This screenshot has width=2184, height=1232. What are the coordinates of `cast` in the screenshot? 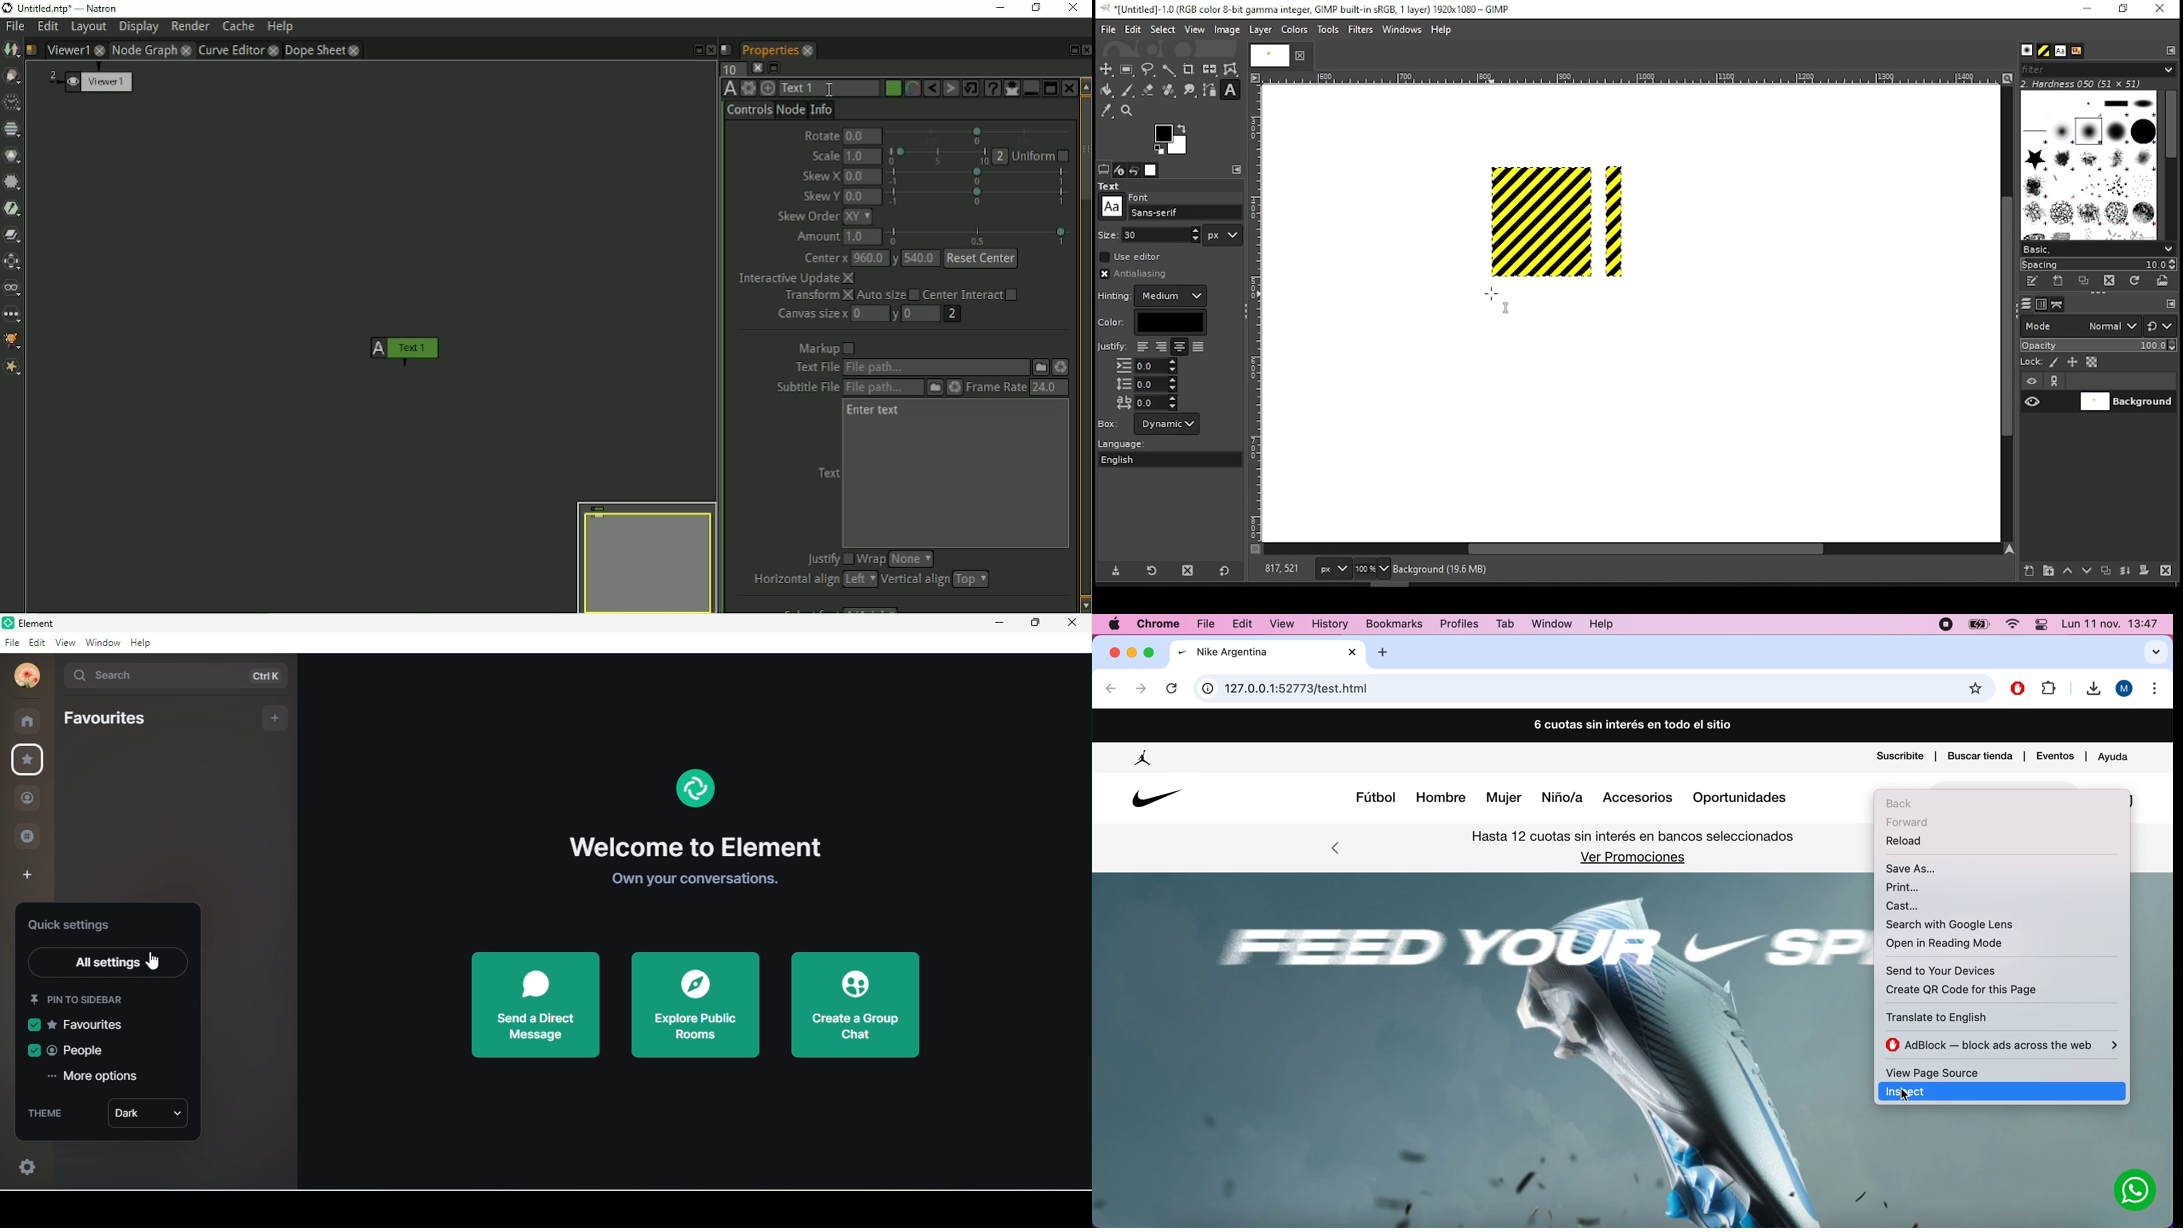 It's located at (1922, 906).